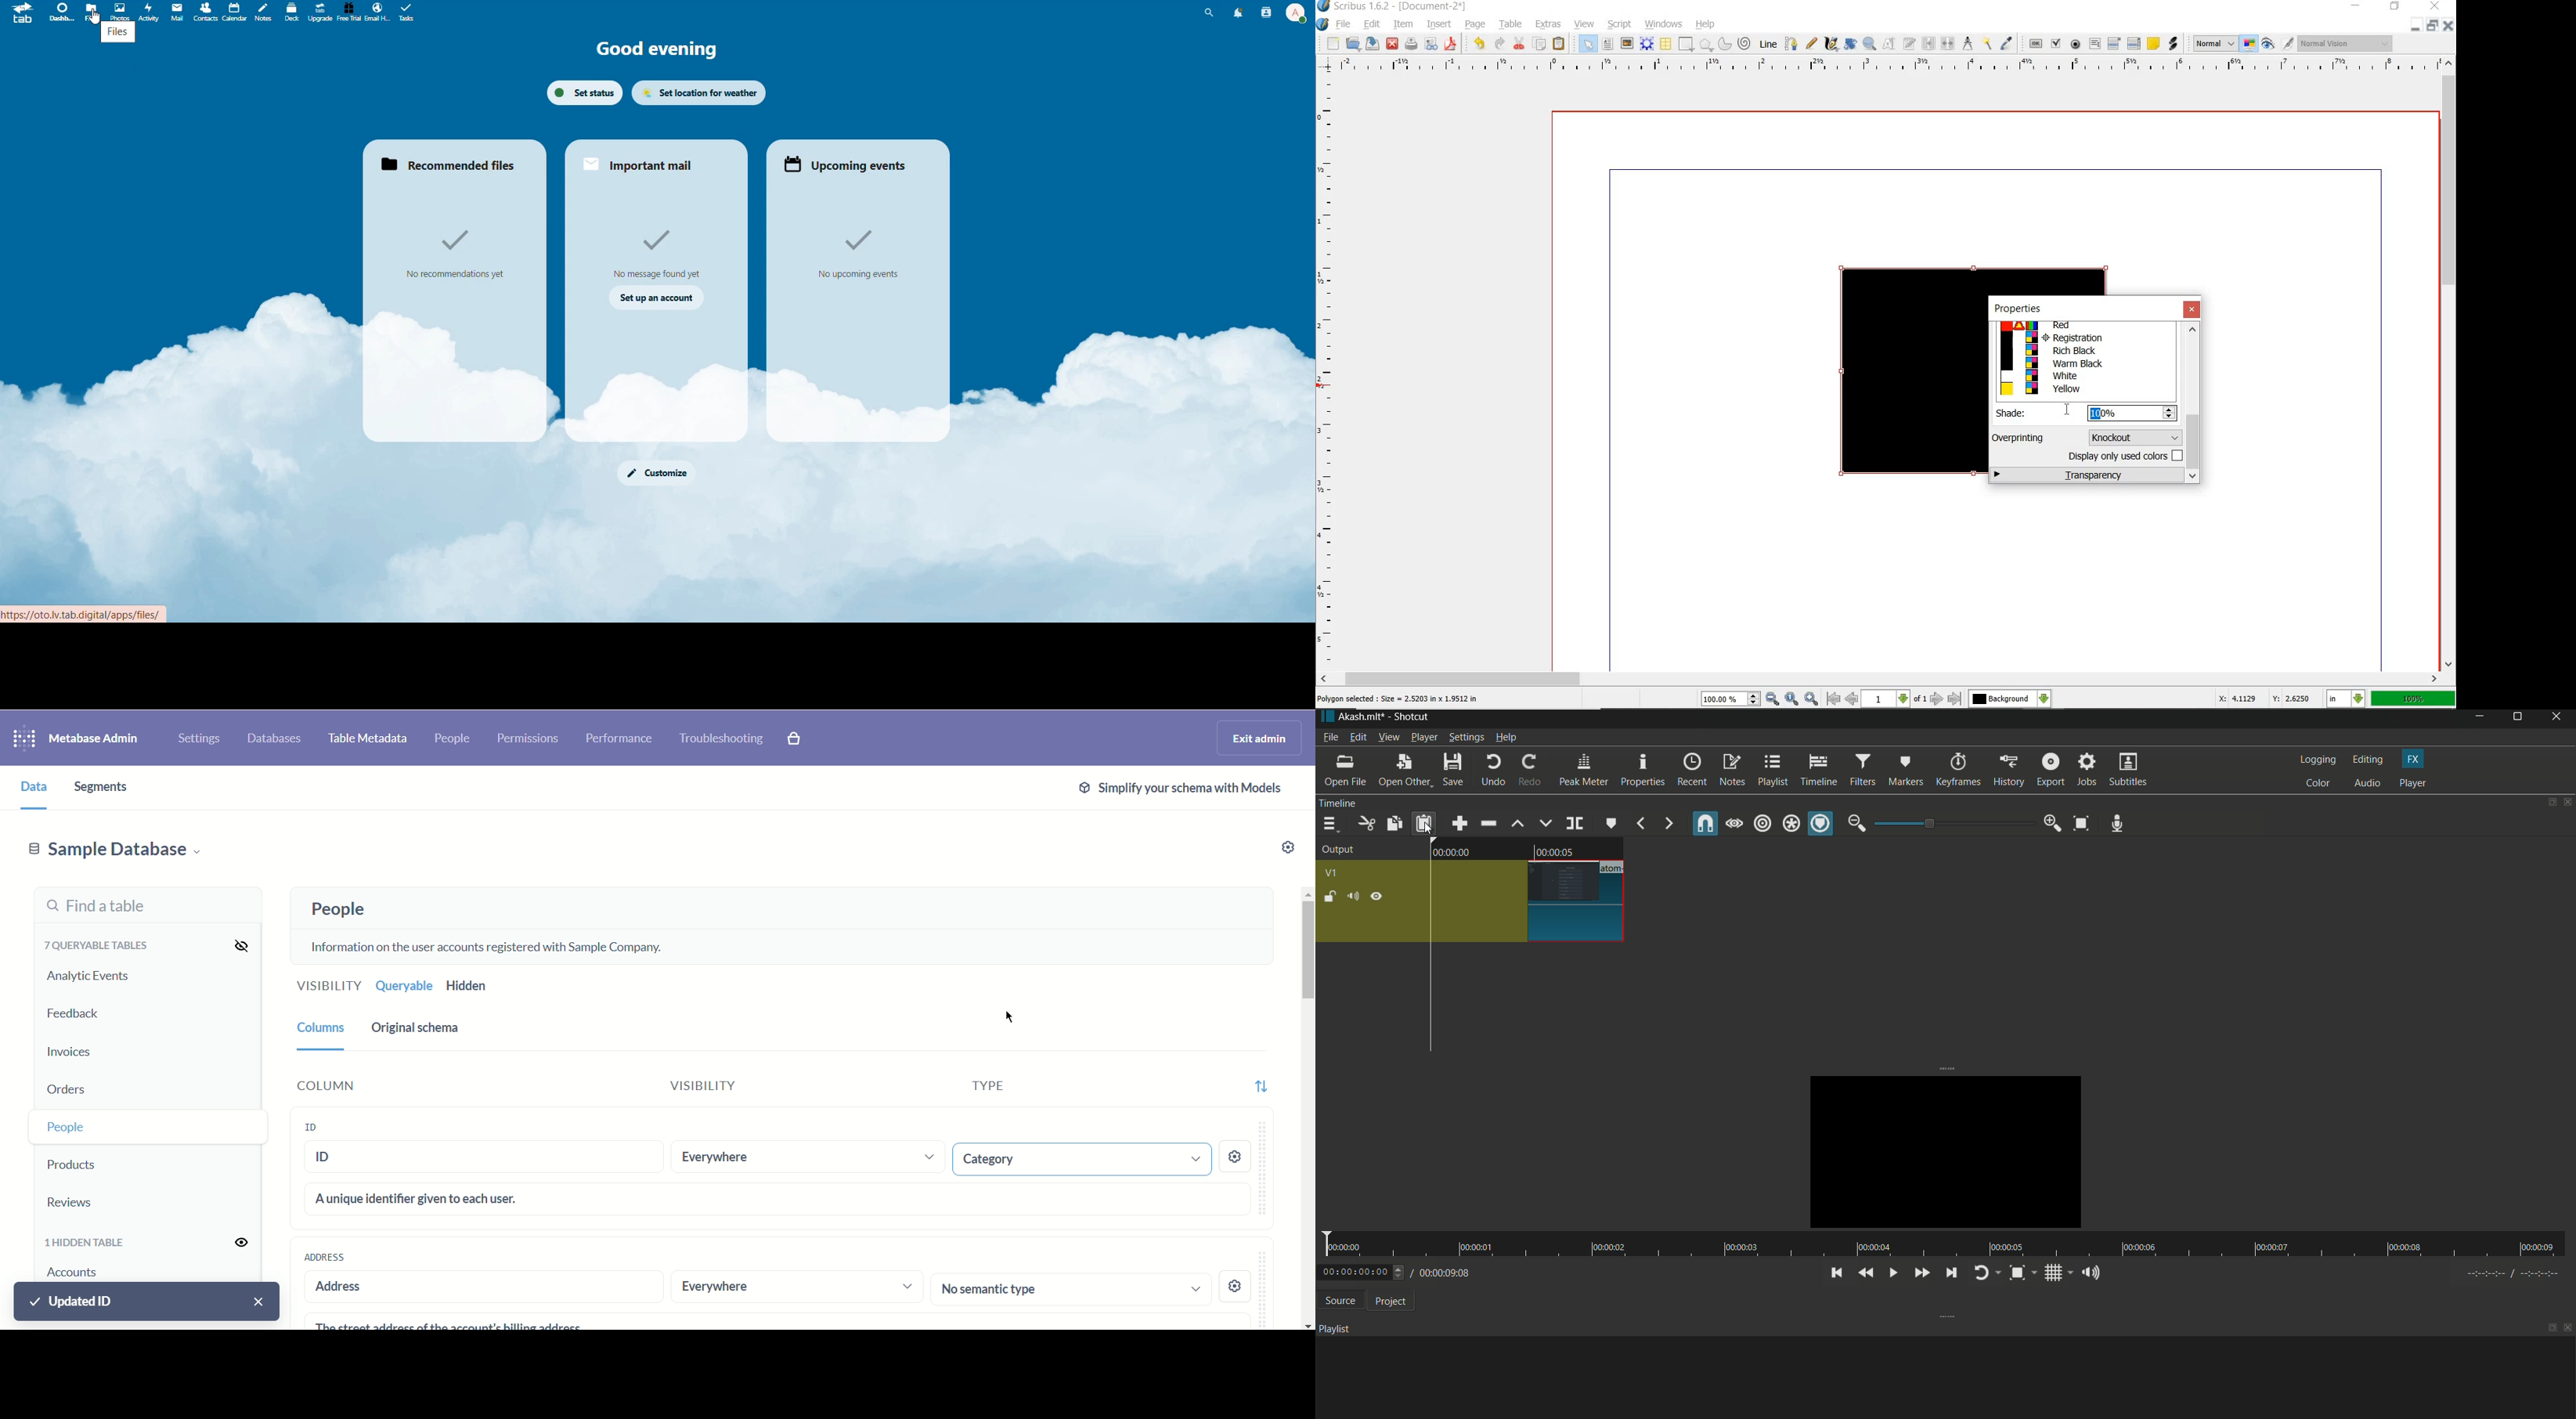 The width and height of the screenshot is (2576, 1428). What do you see at coordinates (1428, 828) in the screenshot?
I see `cursor` at bounding box center [1428, 828].